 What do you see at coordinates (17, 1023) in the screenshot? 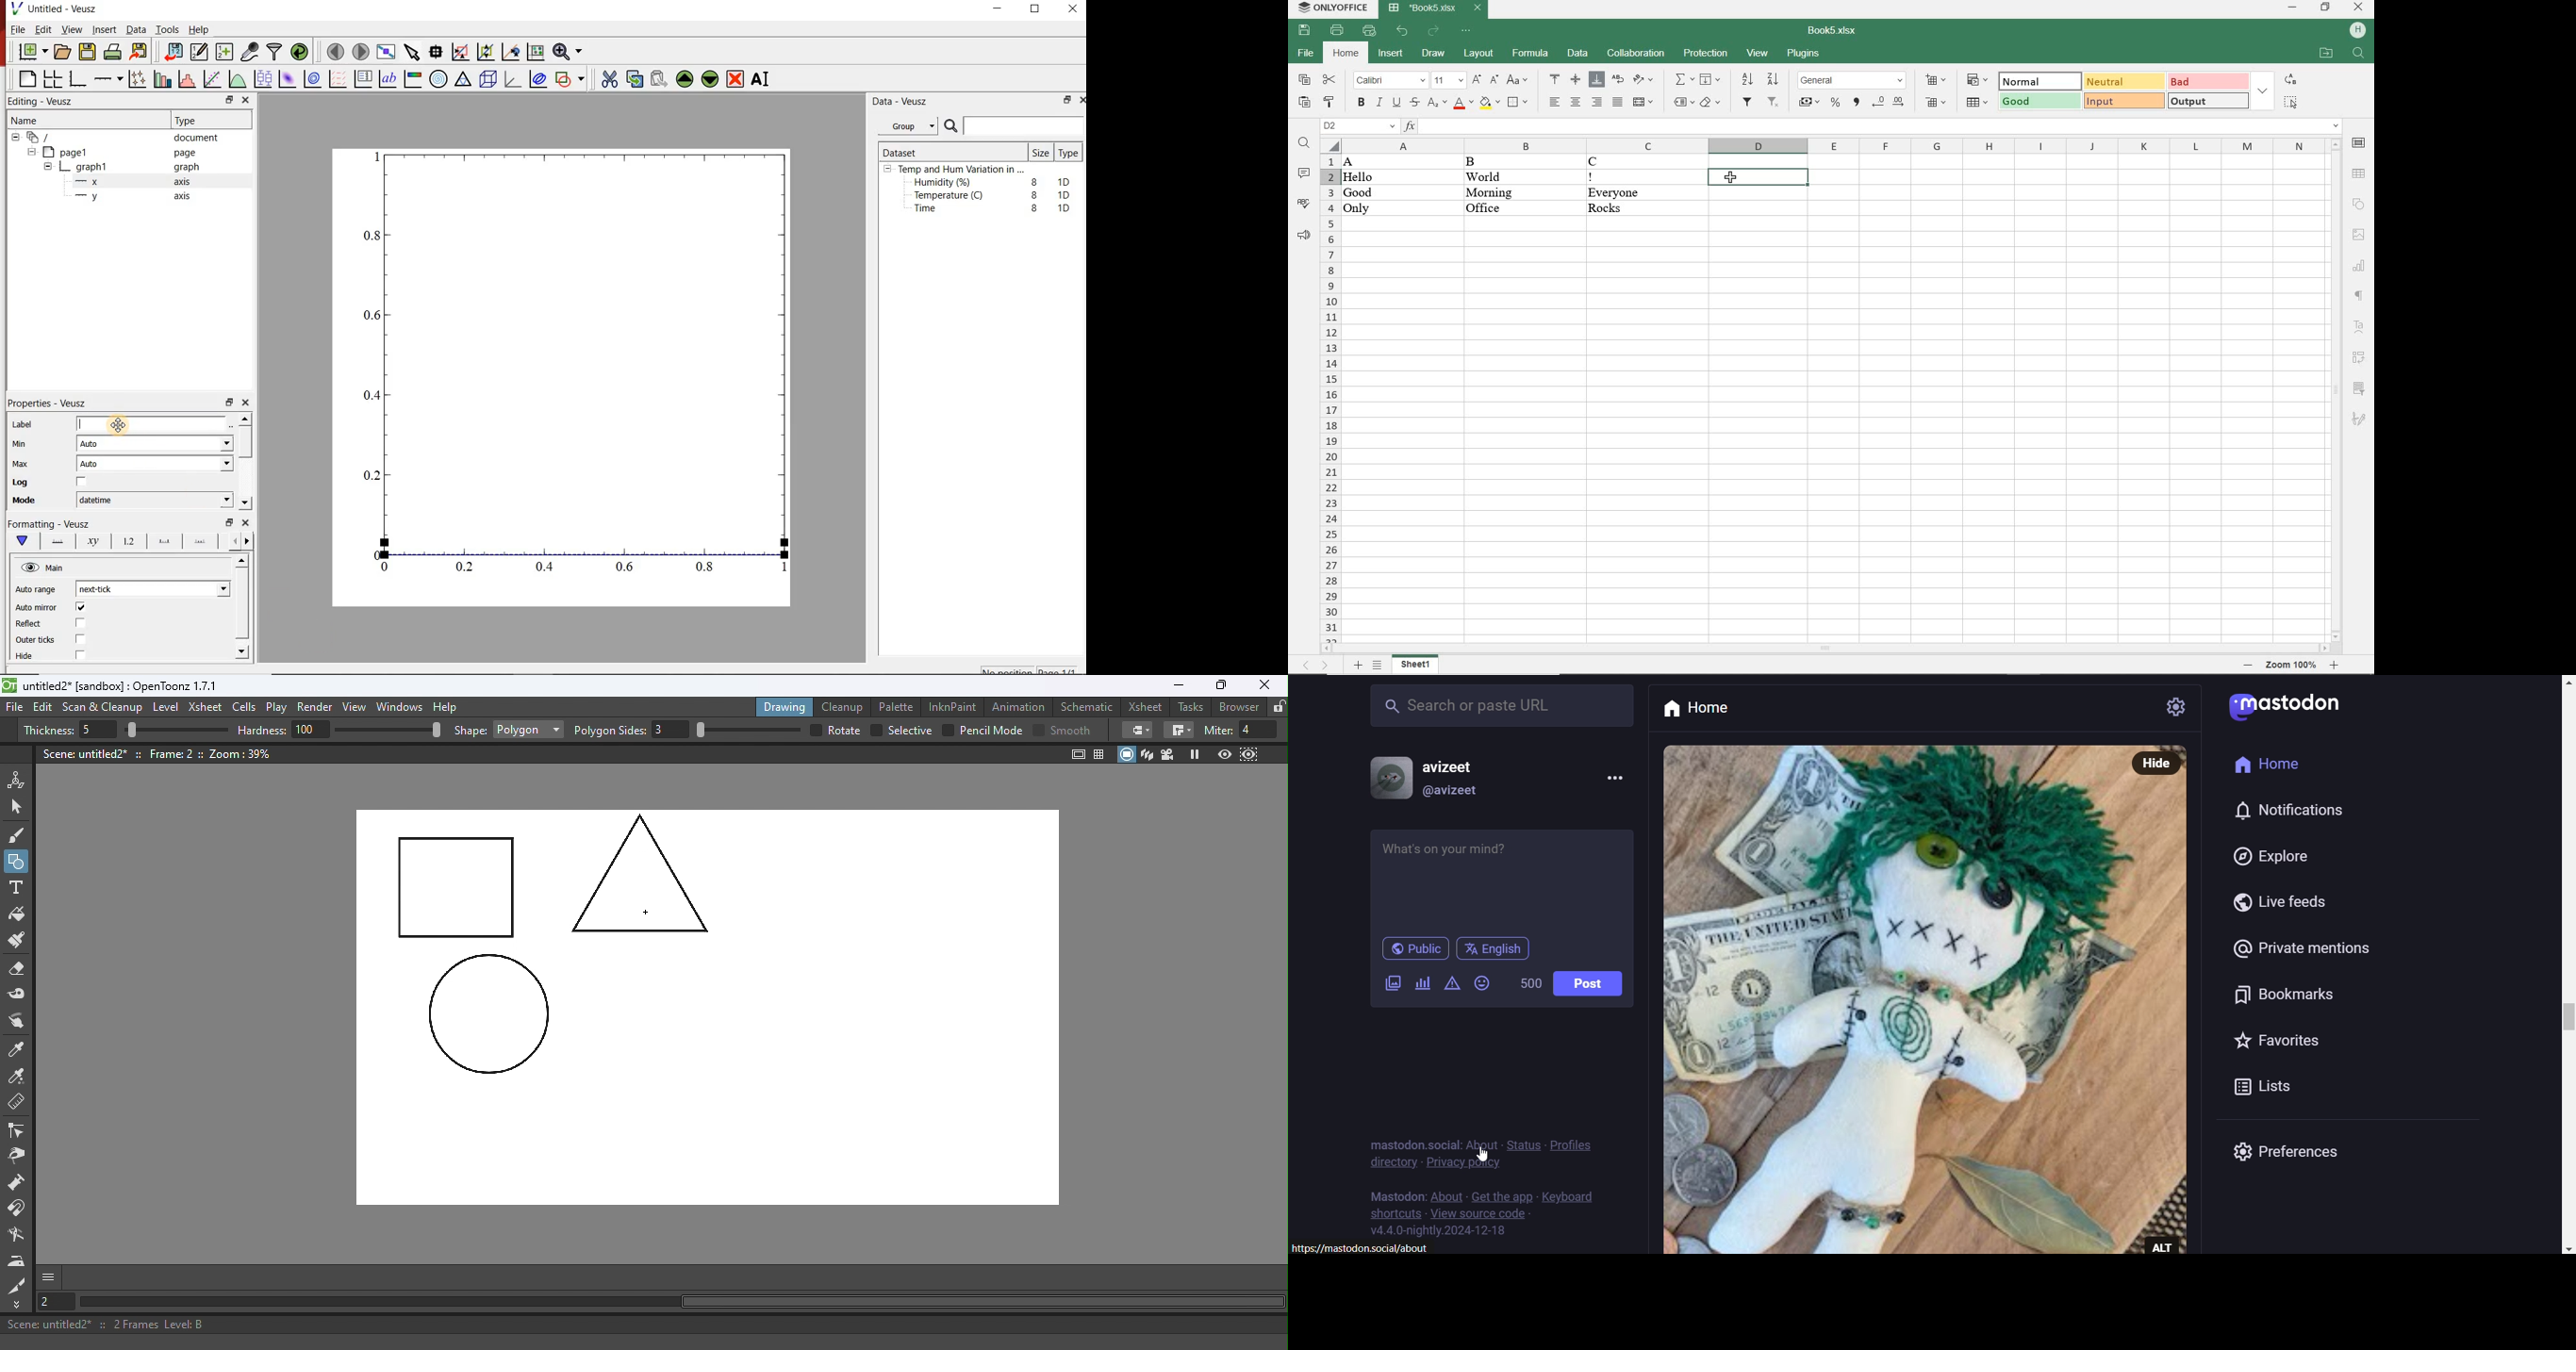
I see `Finger tool` at bounding box center [17, 1023].